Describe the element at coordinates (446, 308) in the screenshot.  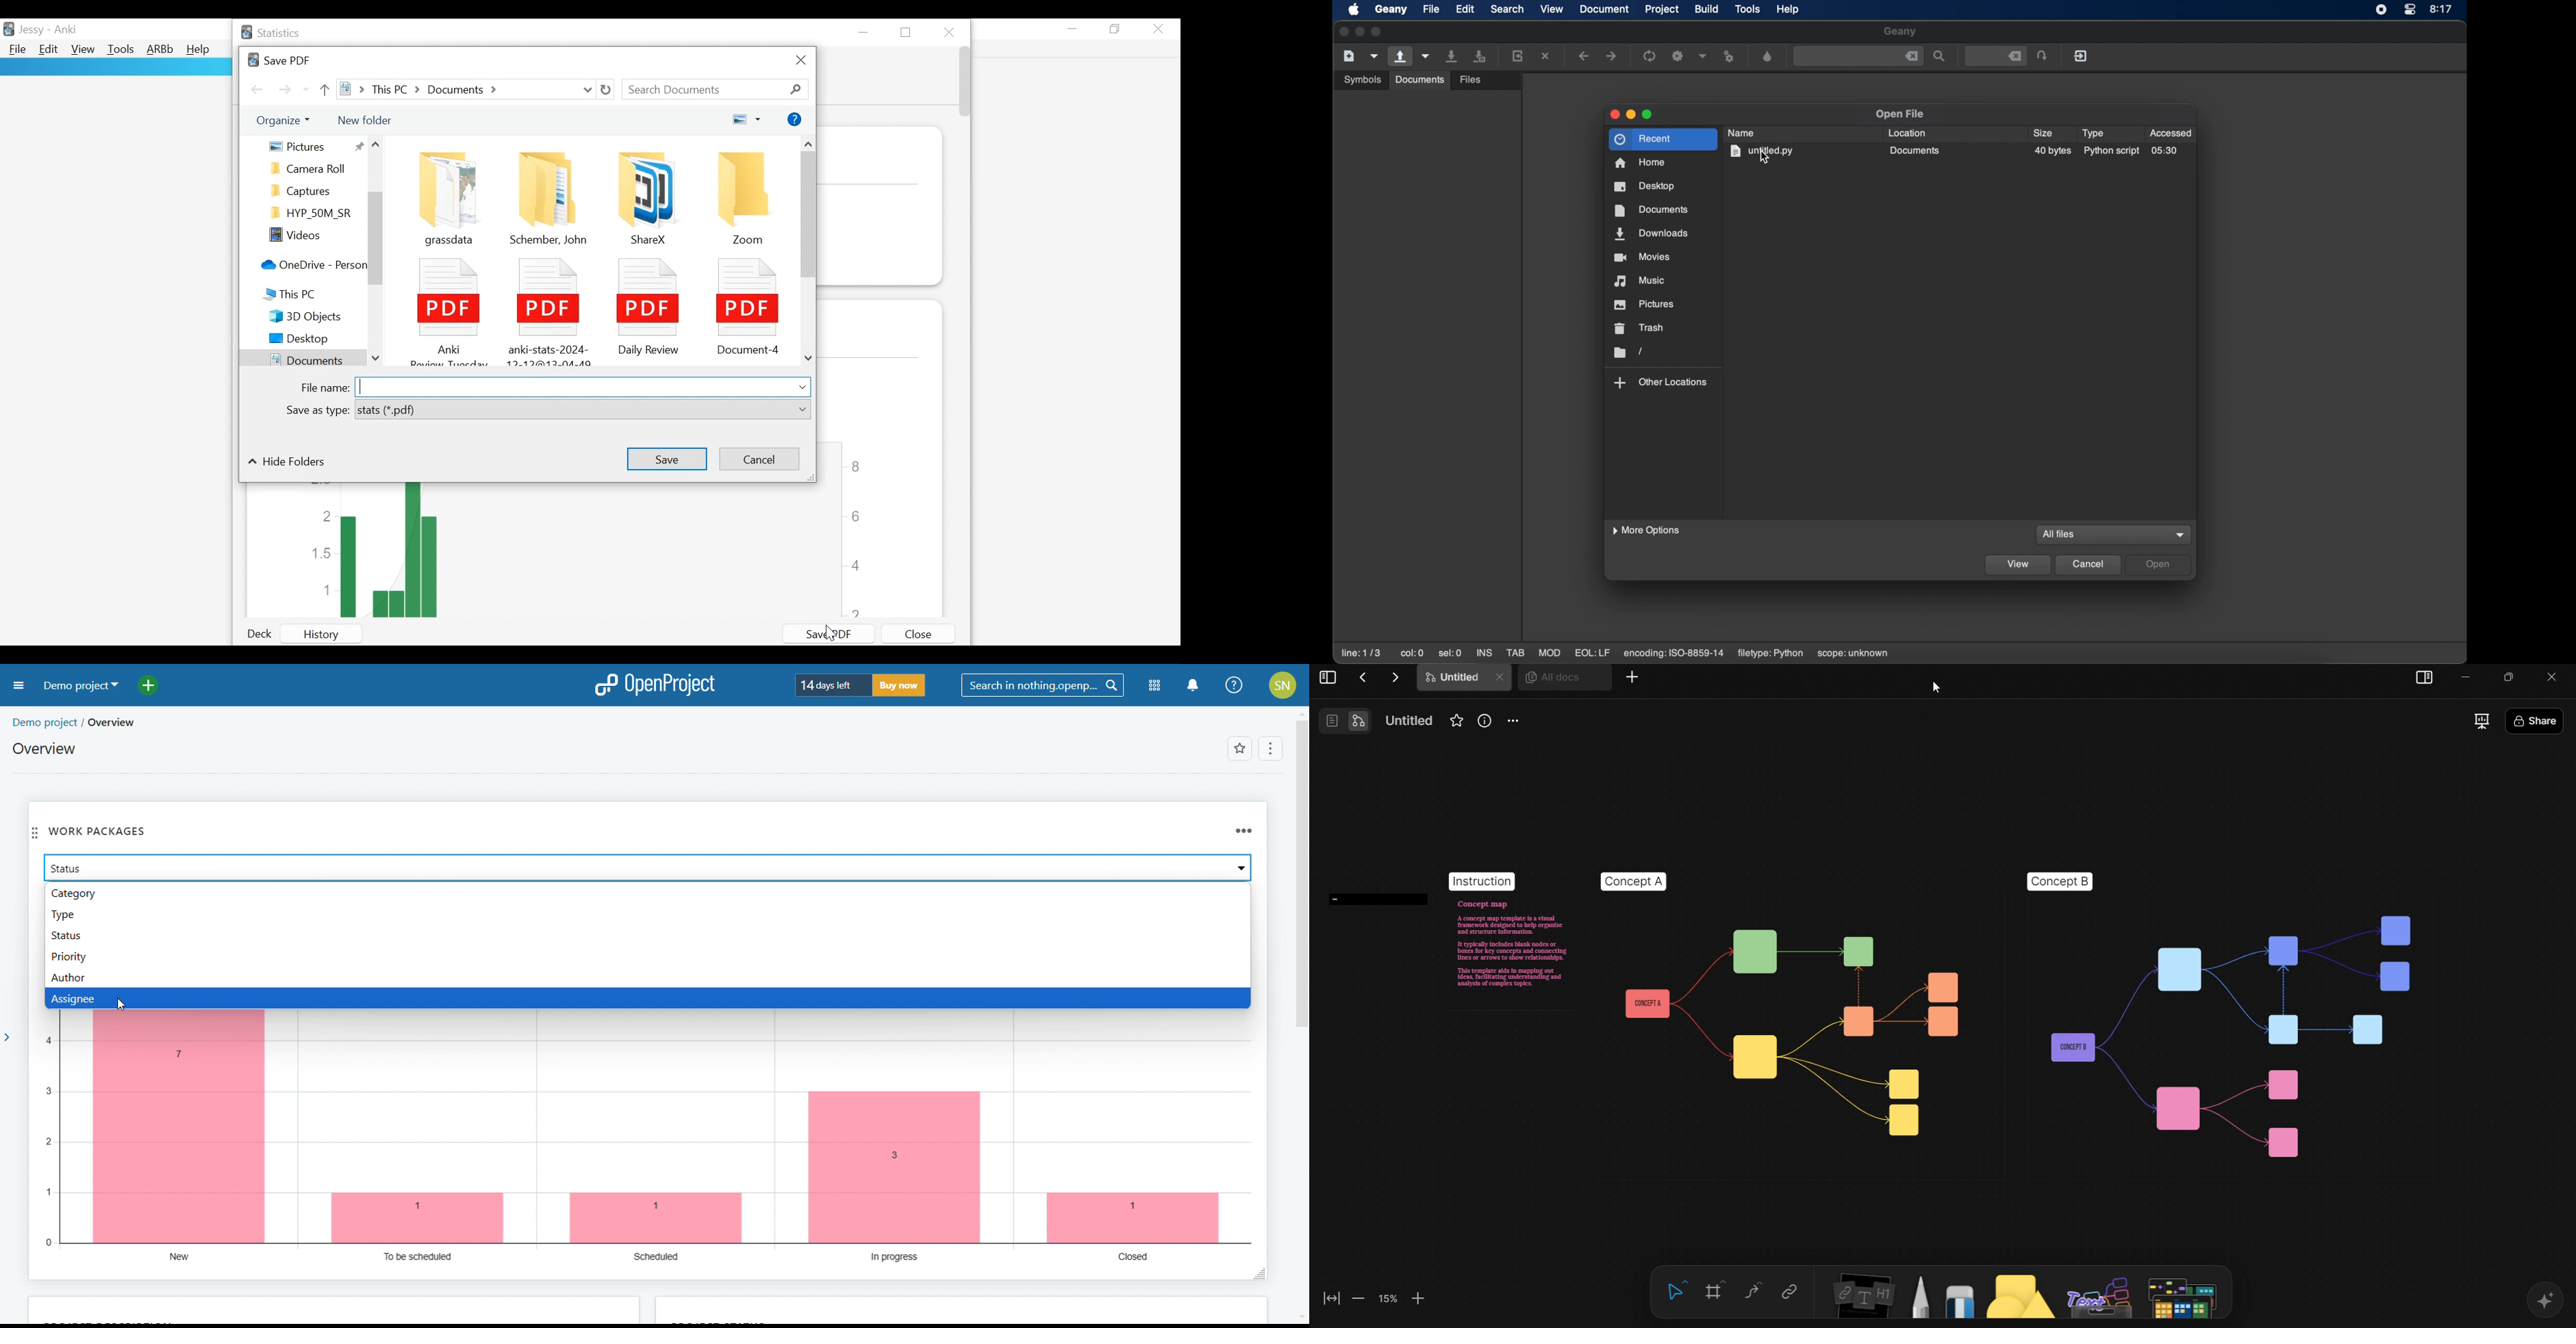
I see `PDF` at that location.